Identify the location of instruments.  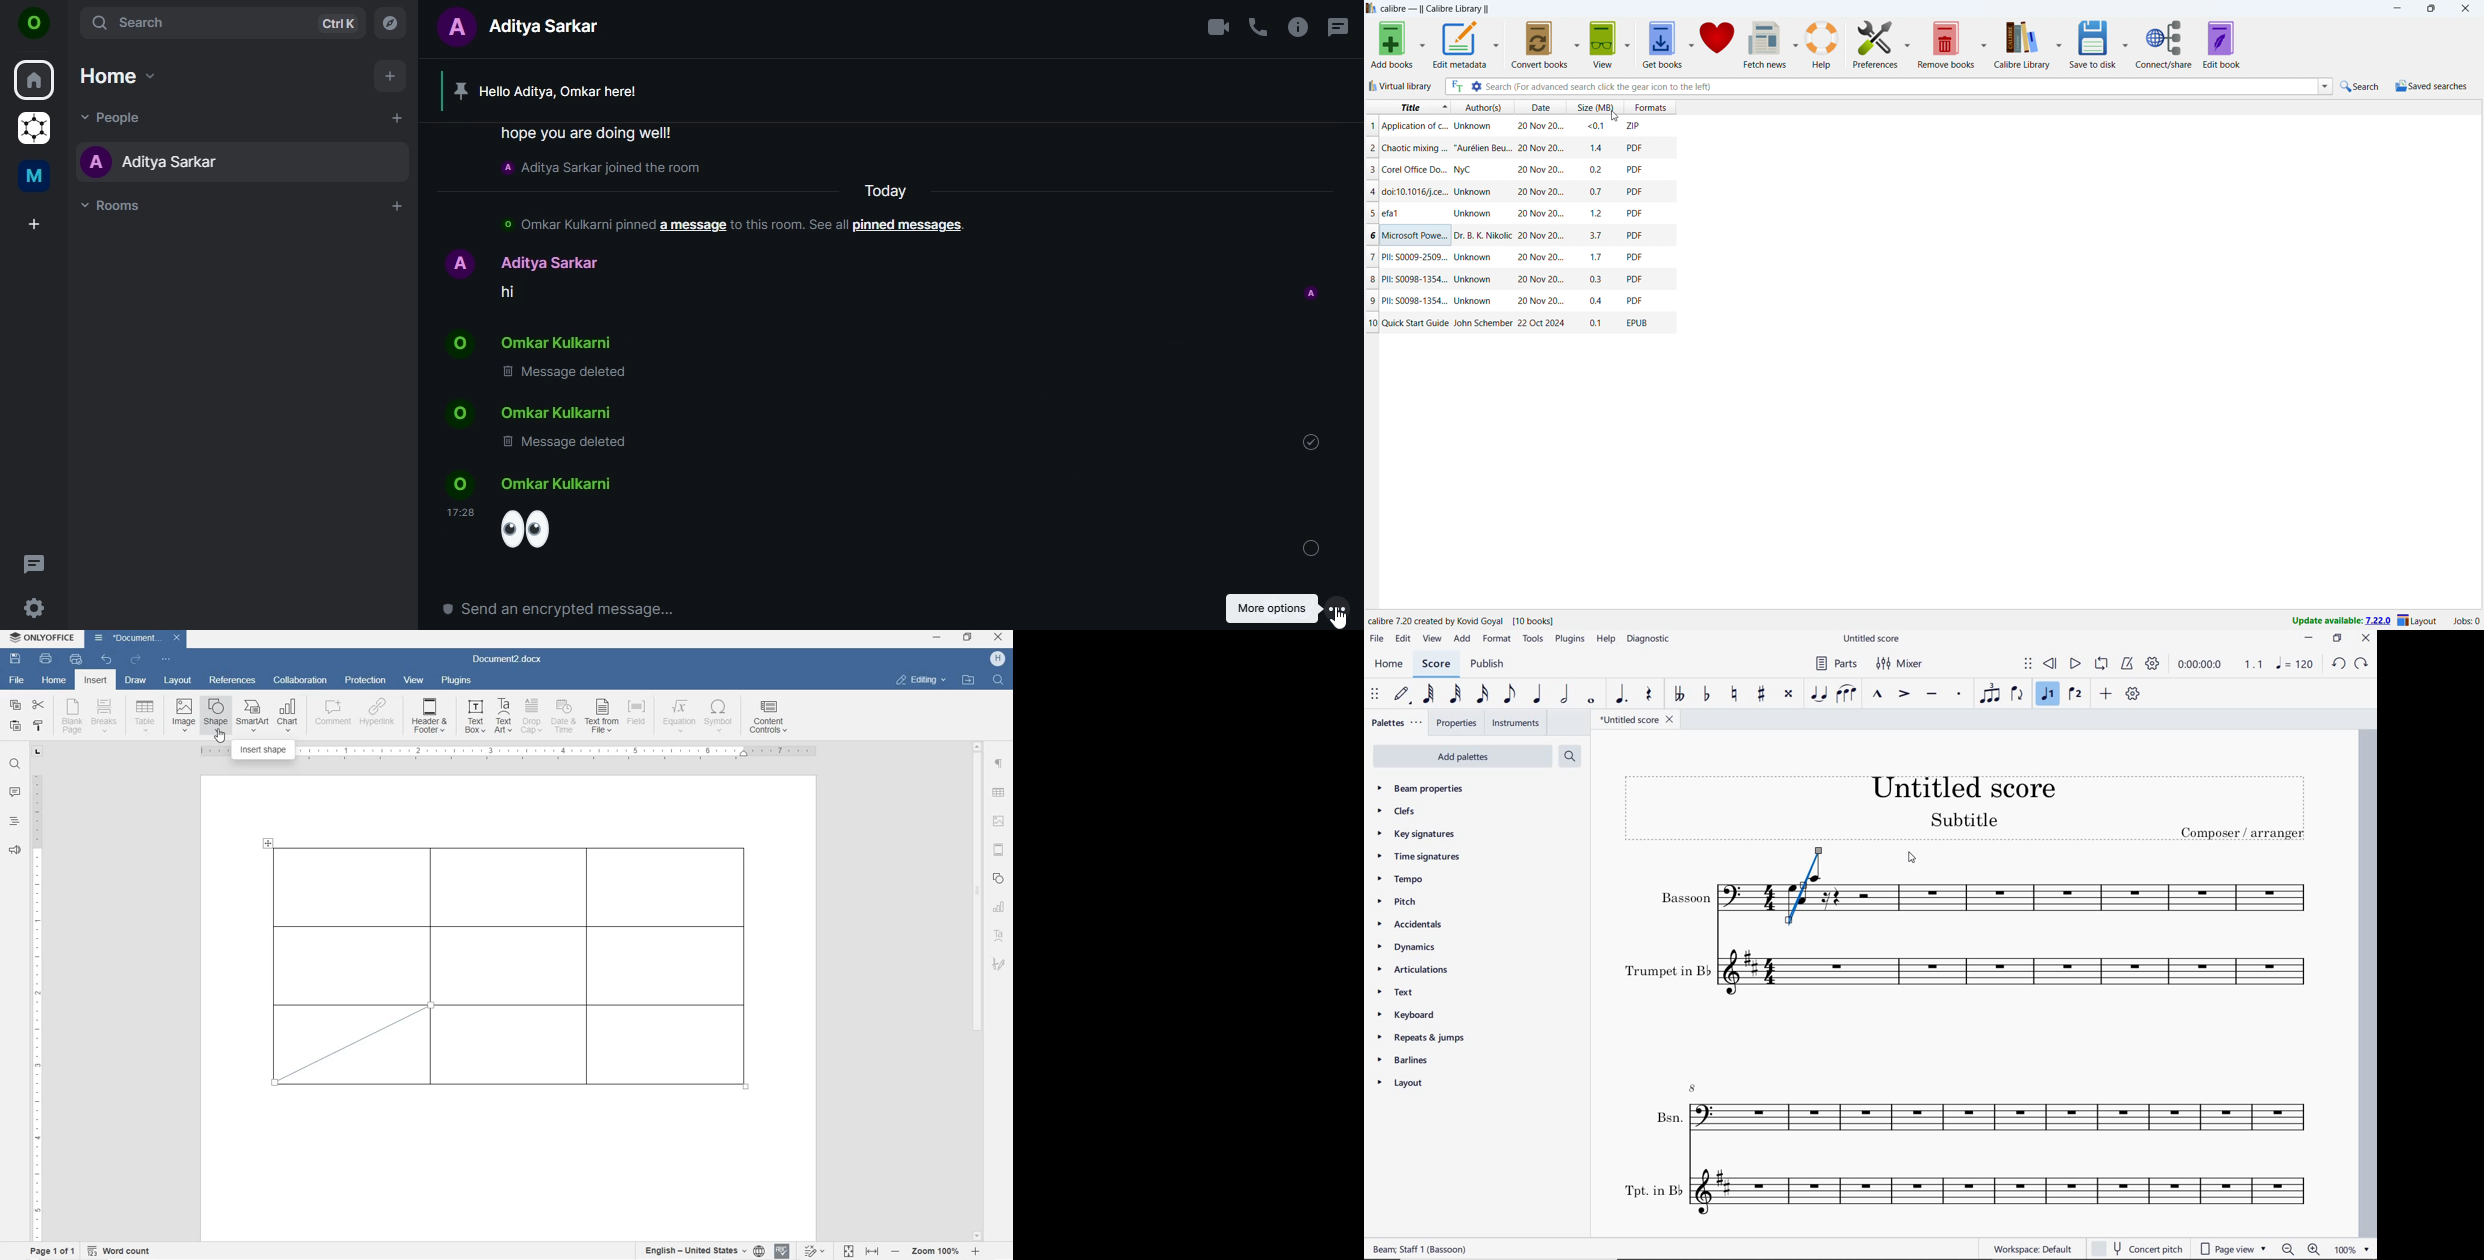
(1517, 723).